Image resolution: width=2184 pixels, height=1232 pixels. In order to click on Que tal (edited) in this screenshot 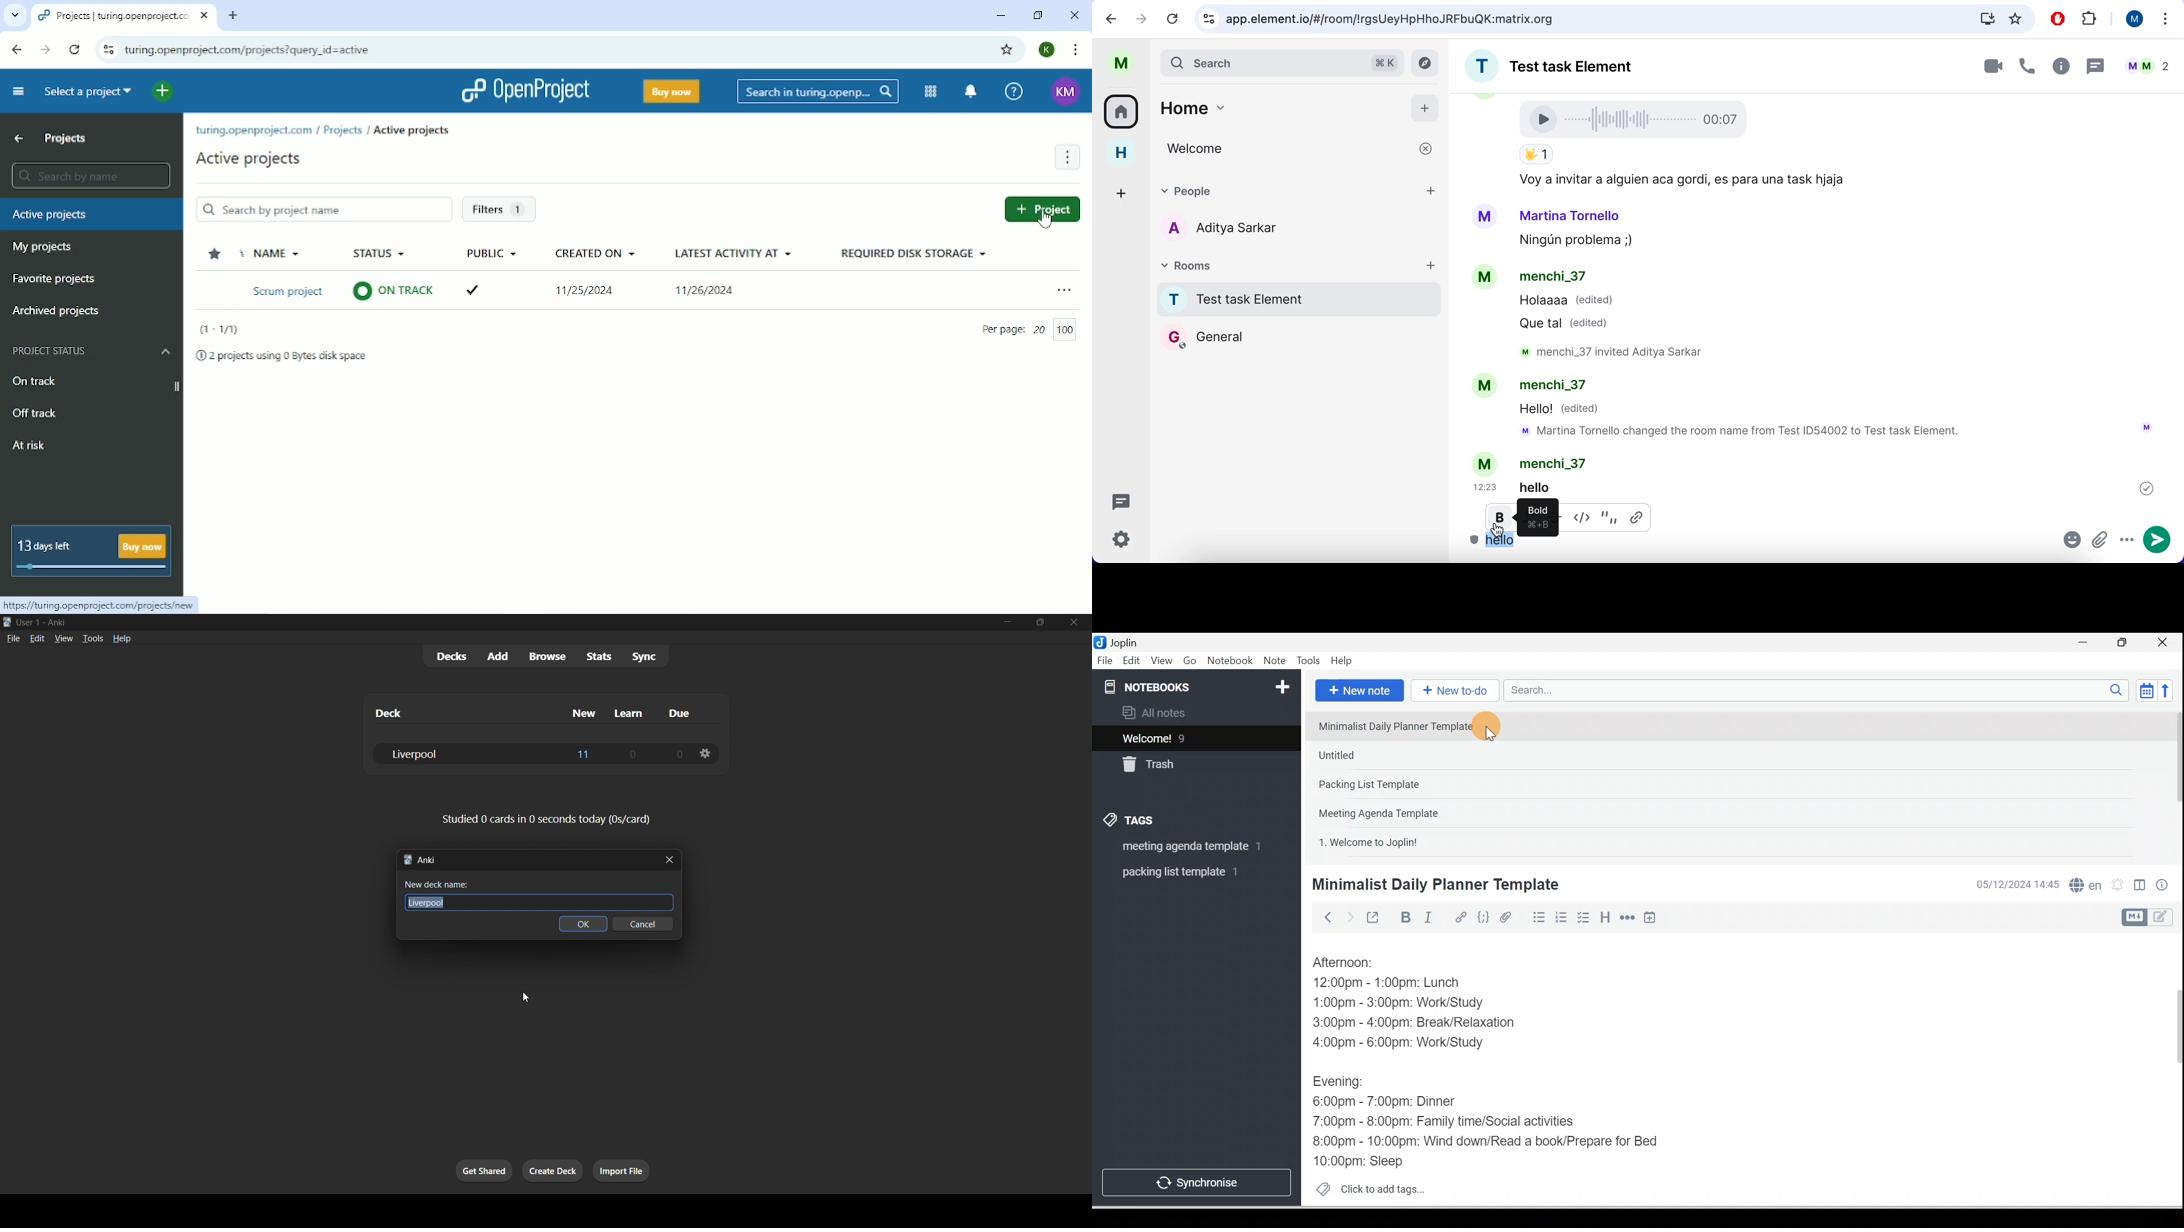, I will do `click(1568, 323)`.